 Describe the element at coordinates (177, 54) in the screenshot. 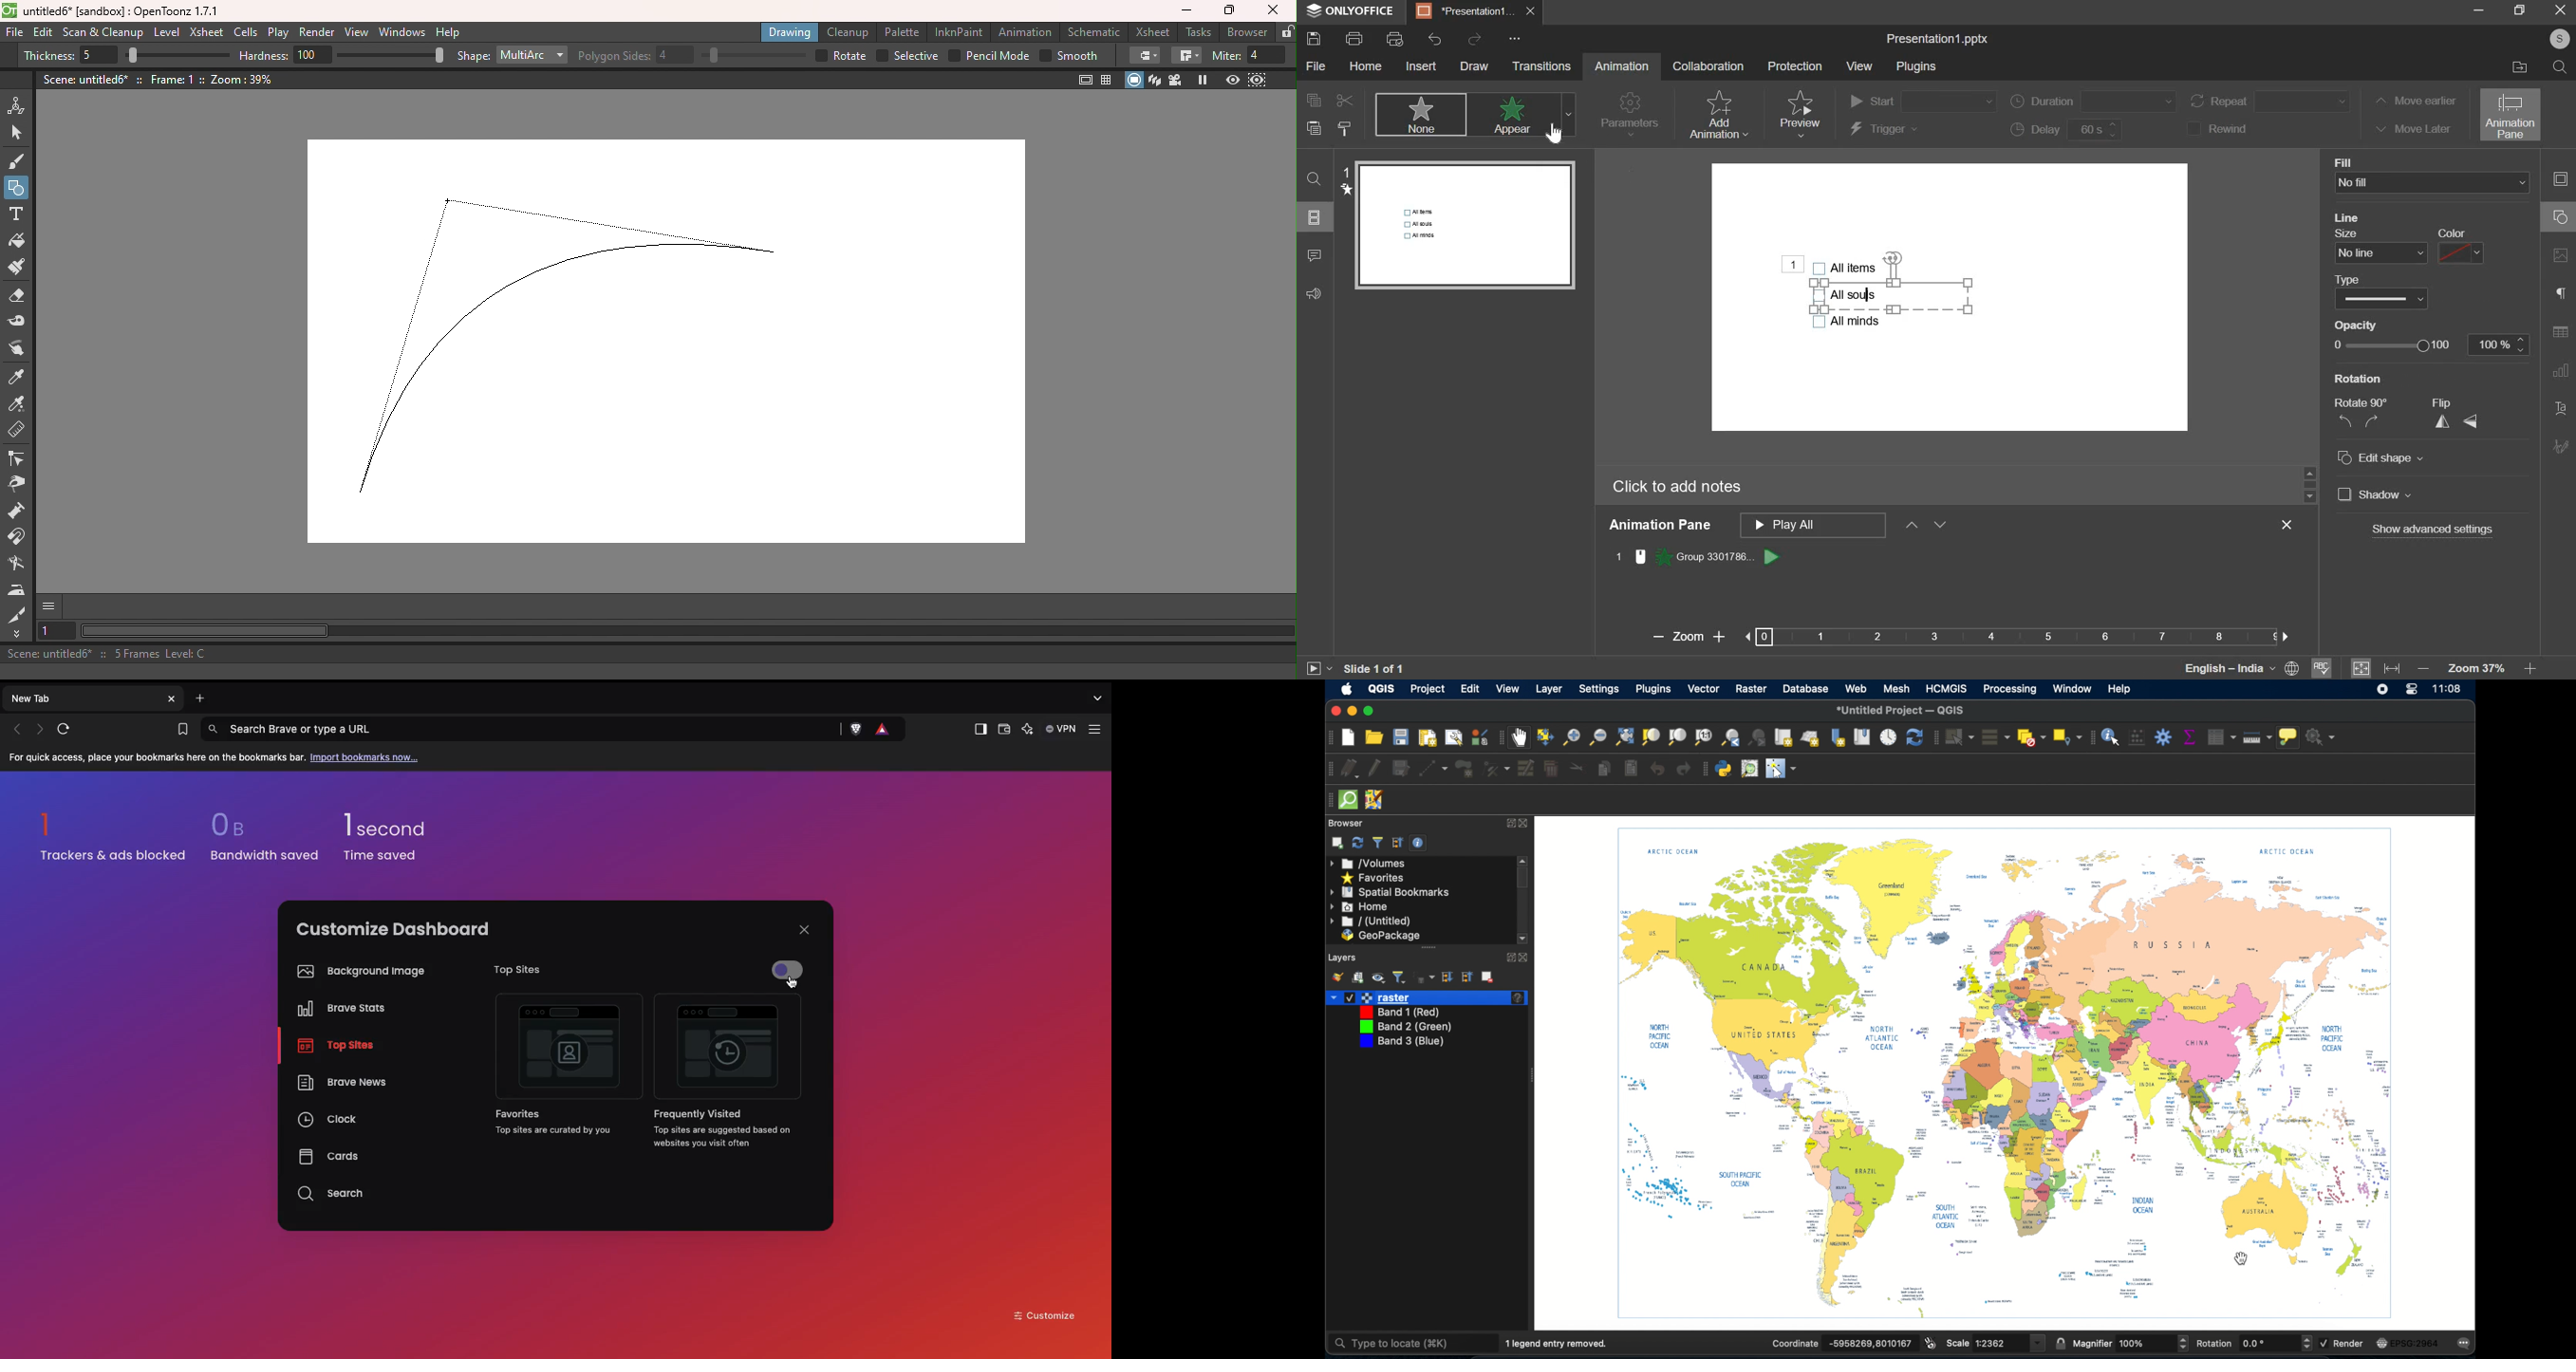

I see `Thickness bar` at that location.